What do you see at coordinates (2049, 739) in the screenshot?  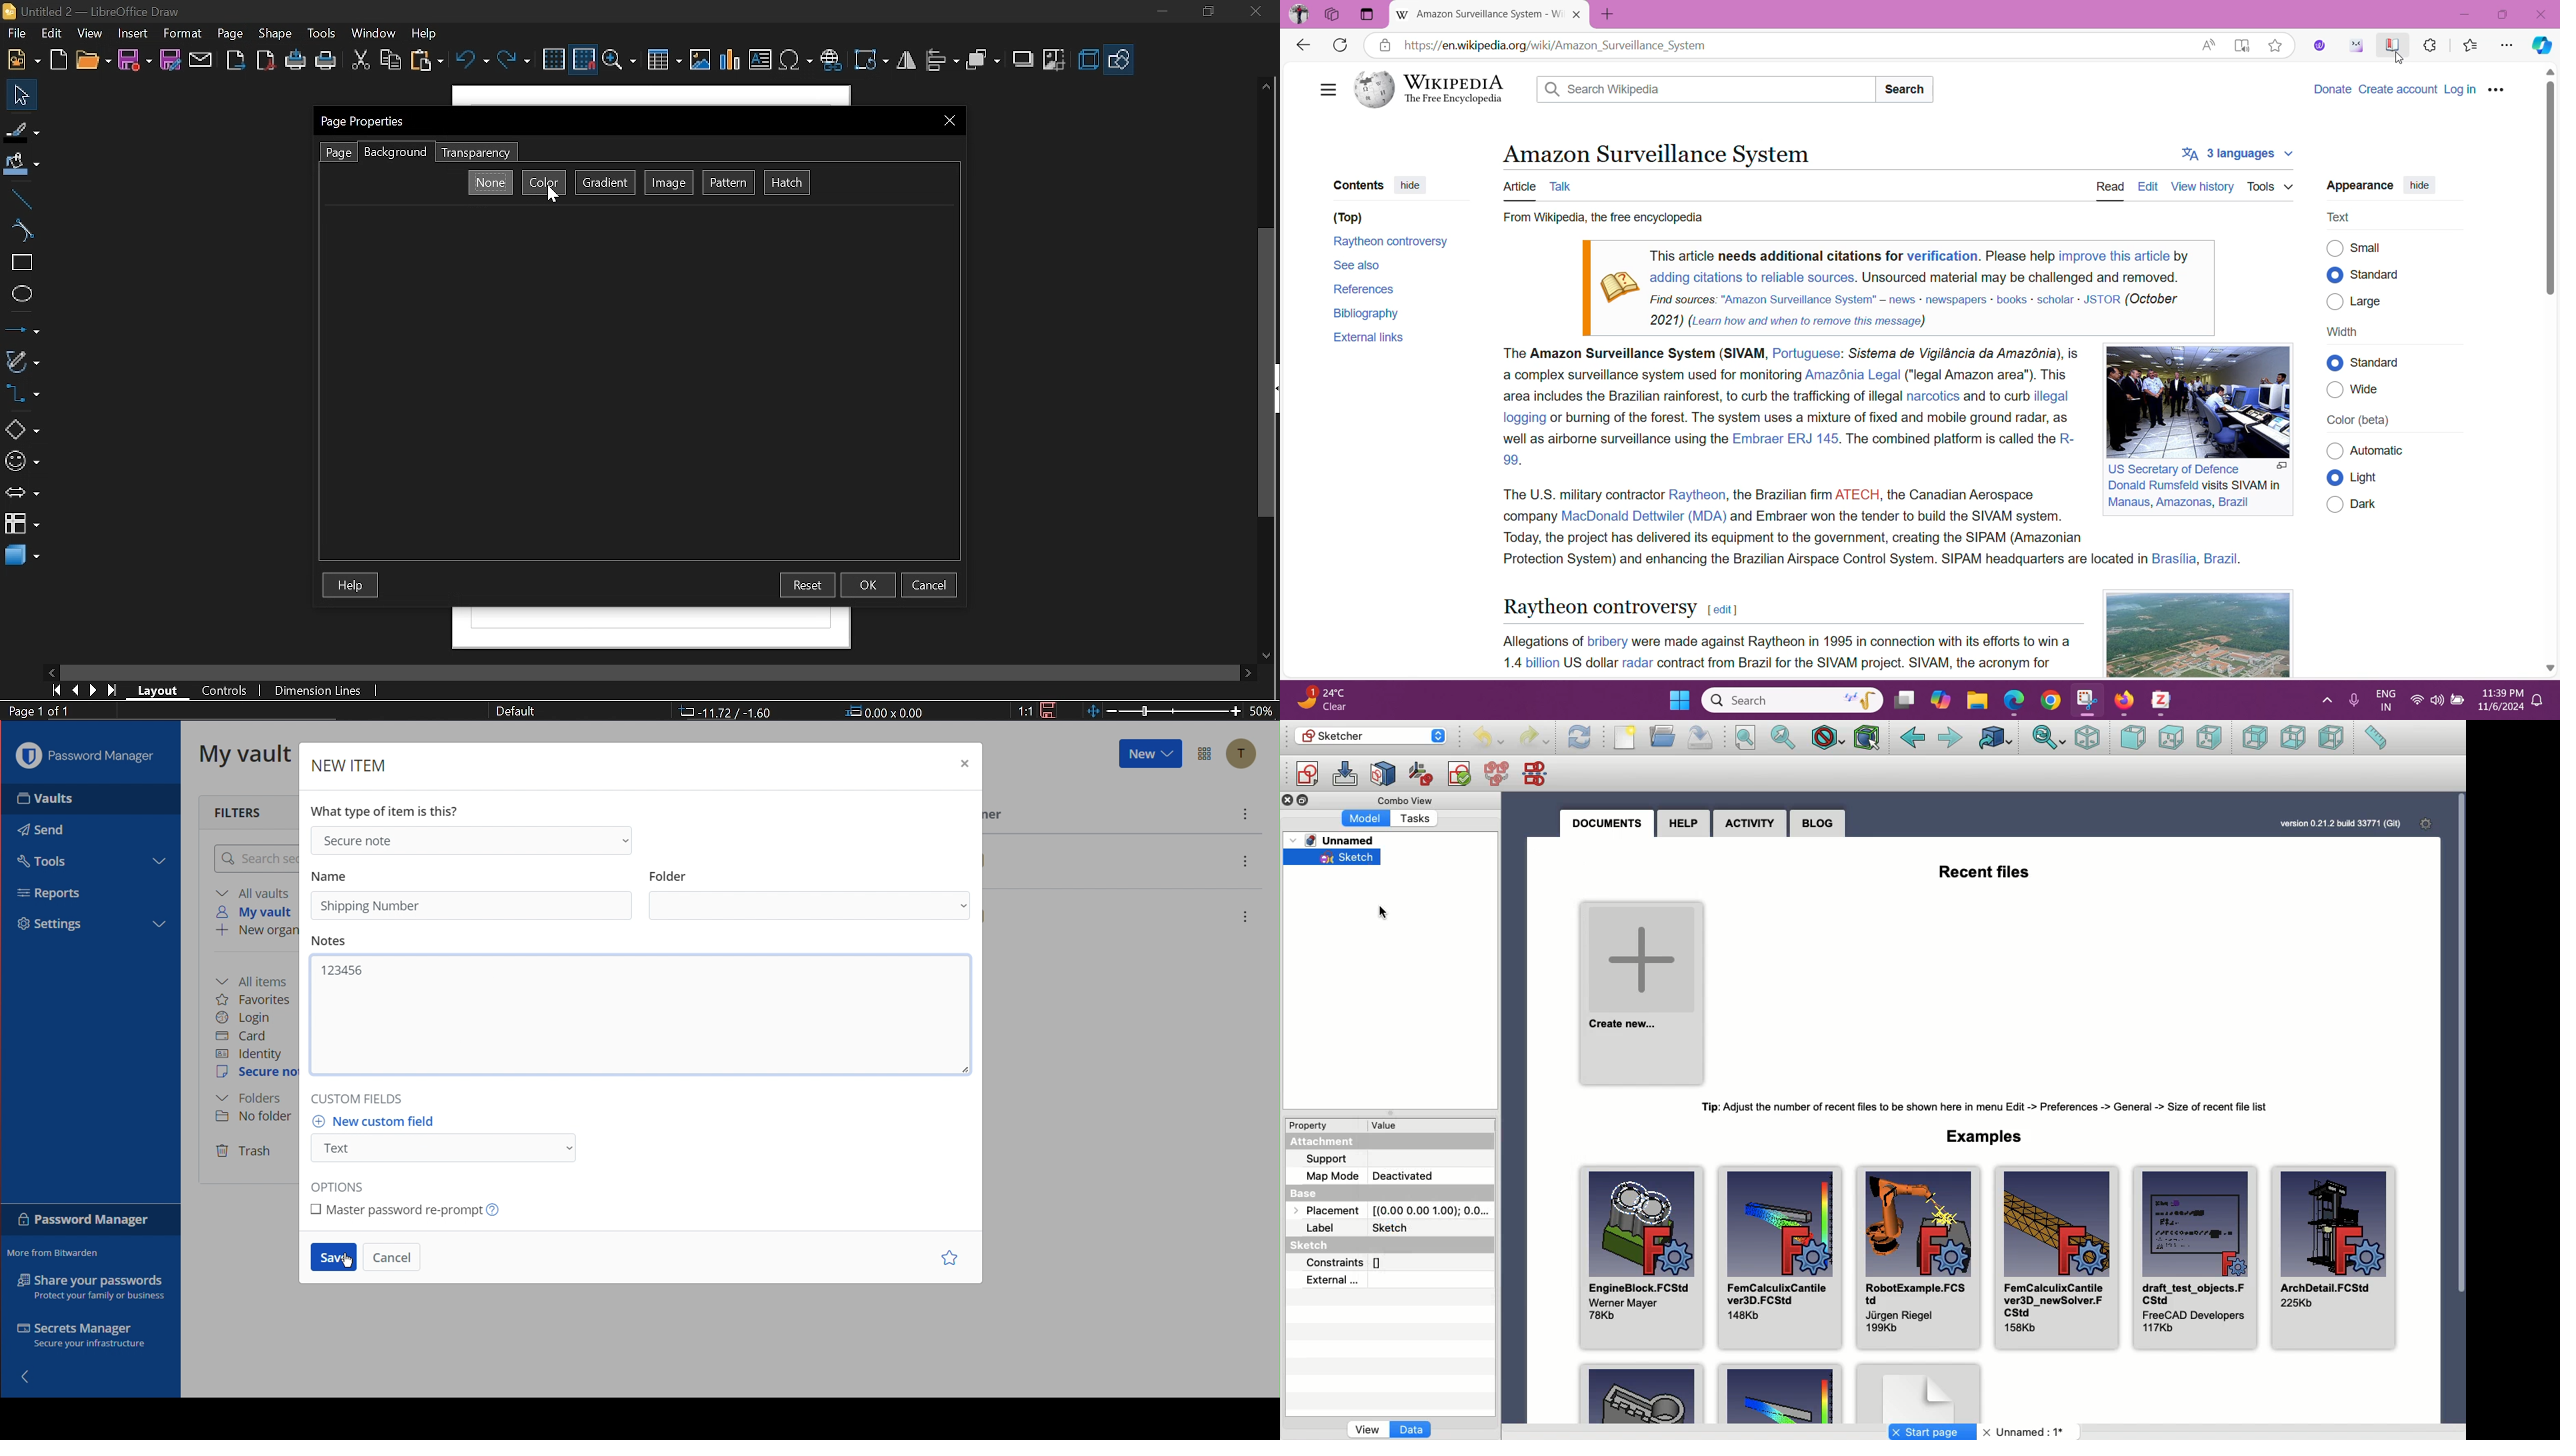 I see `Sync view` at bounding box center [2049, 739].